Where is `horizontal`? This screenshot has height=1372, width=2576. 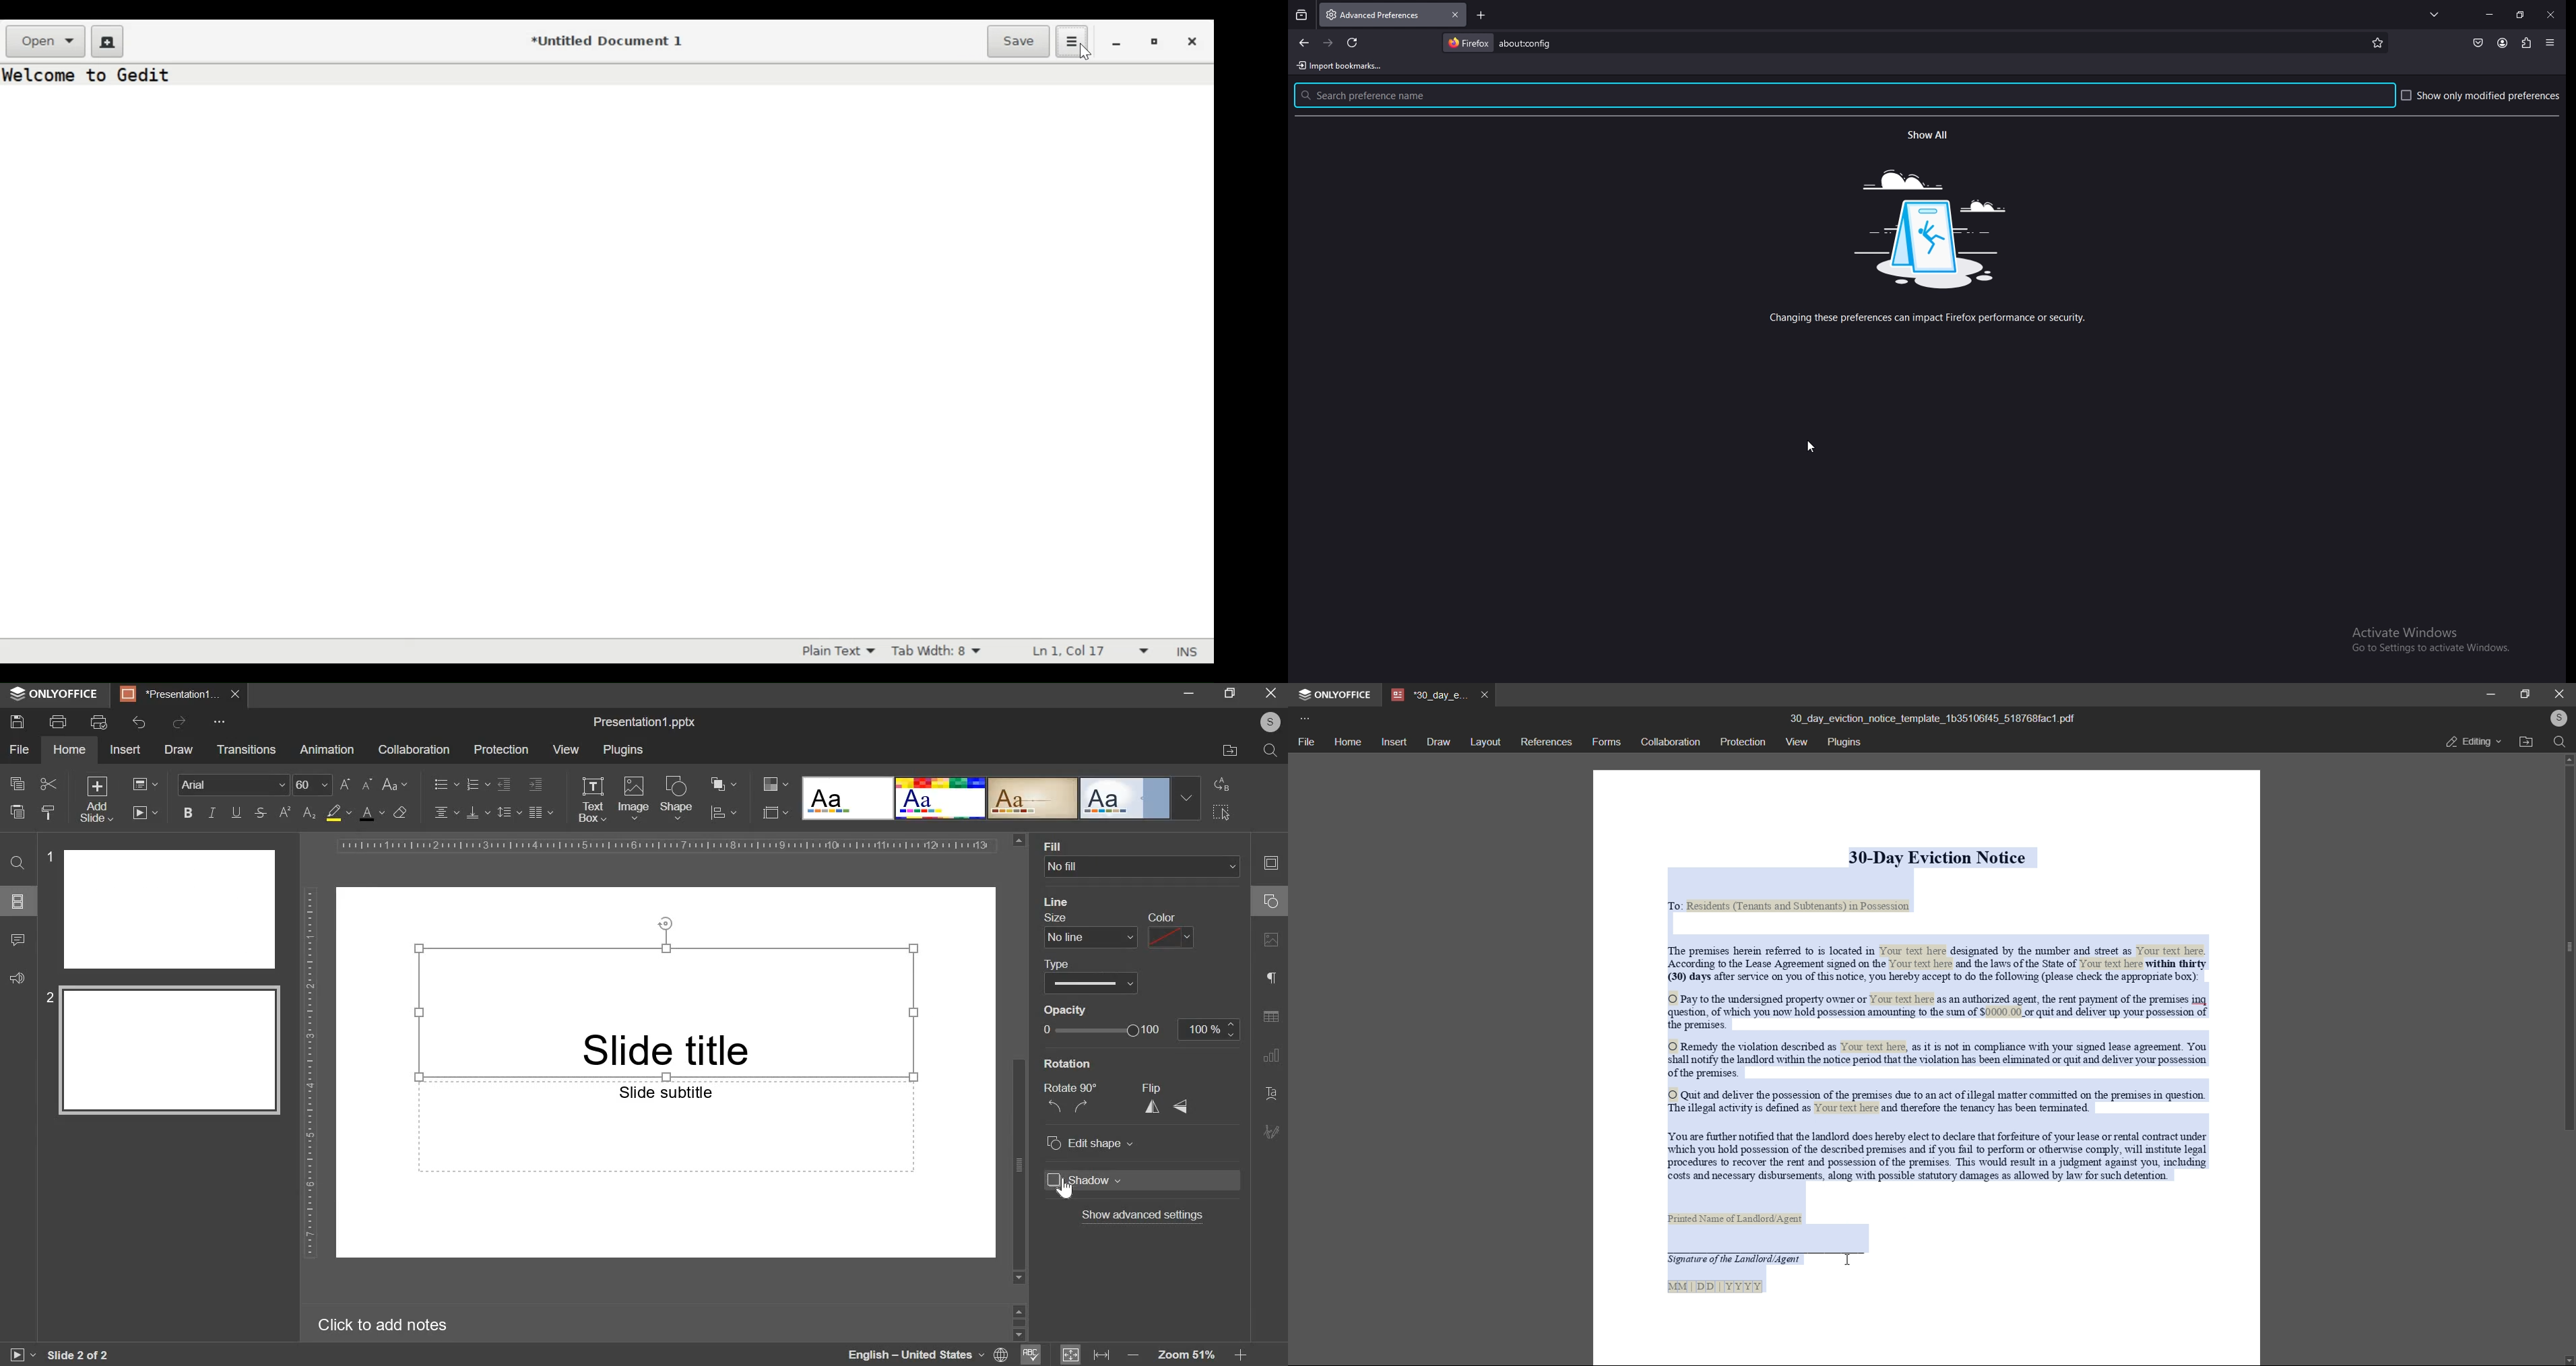
horizontal is located at coordinates (1184, 1106).